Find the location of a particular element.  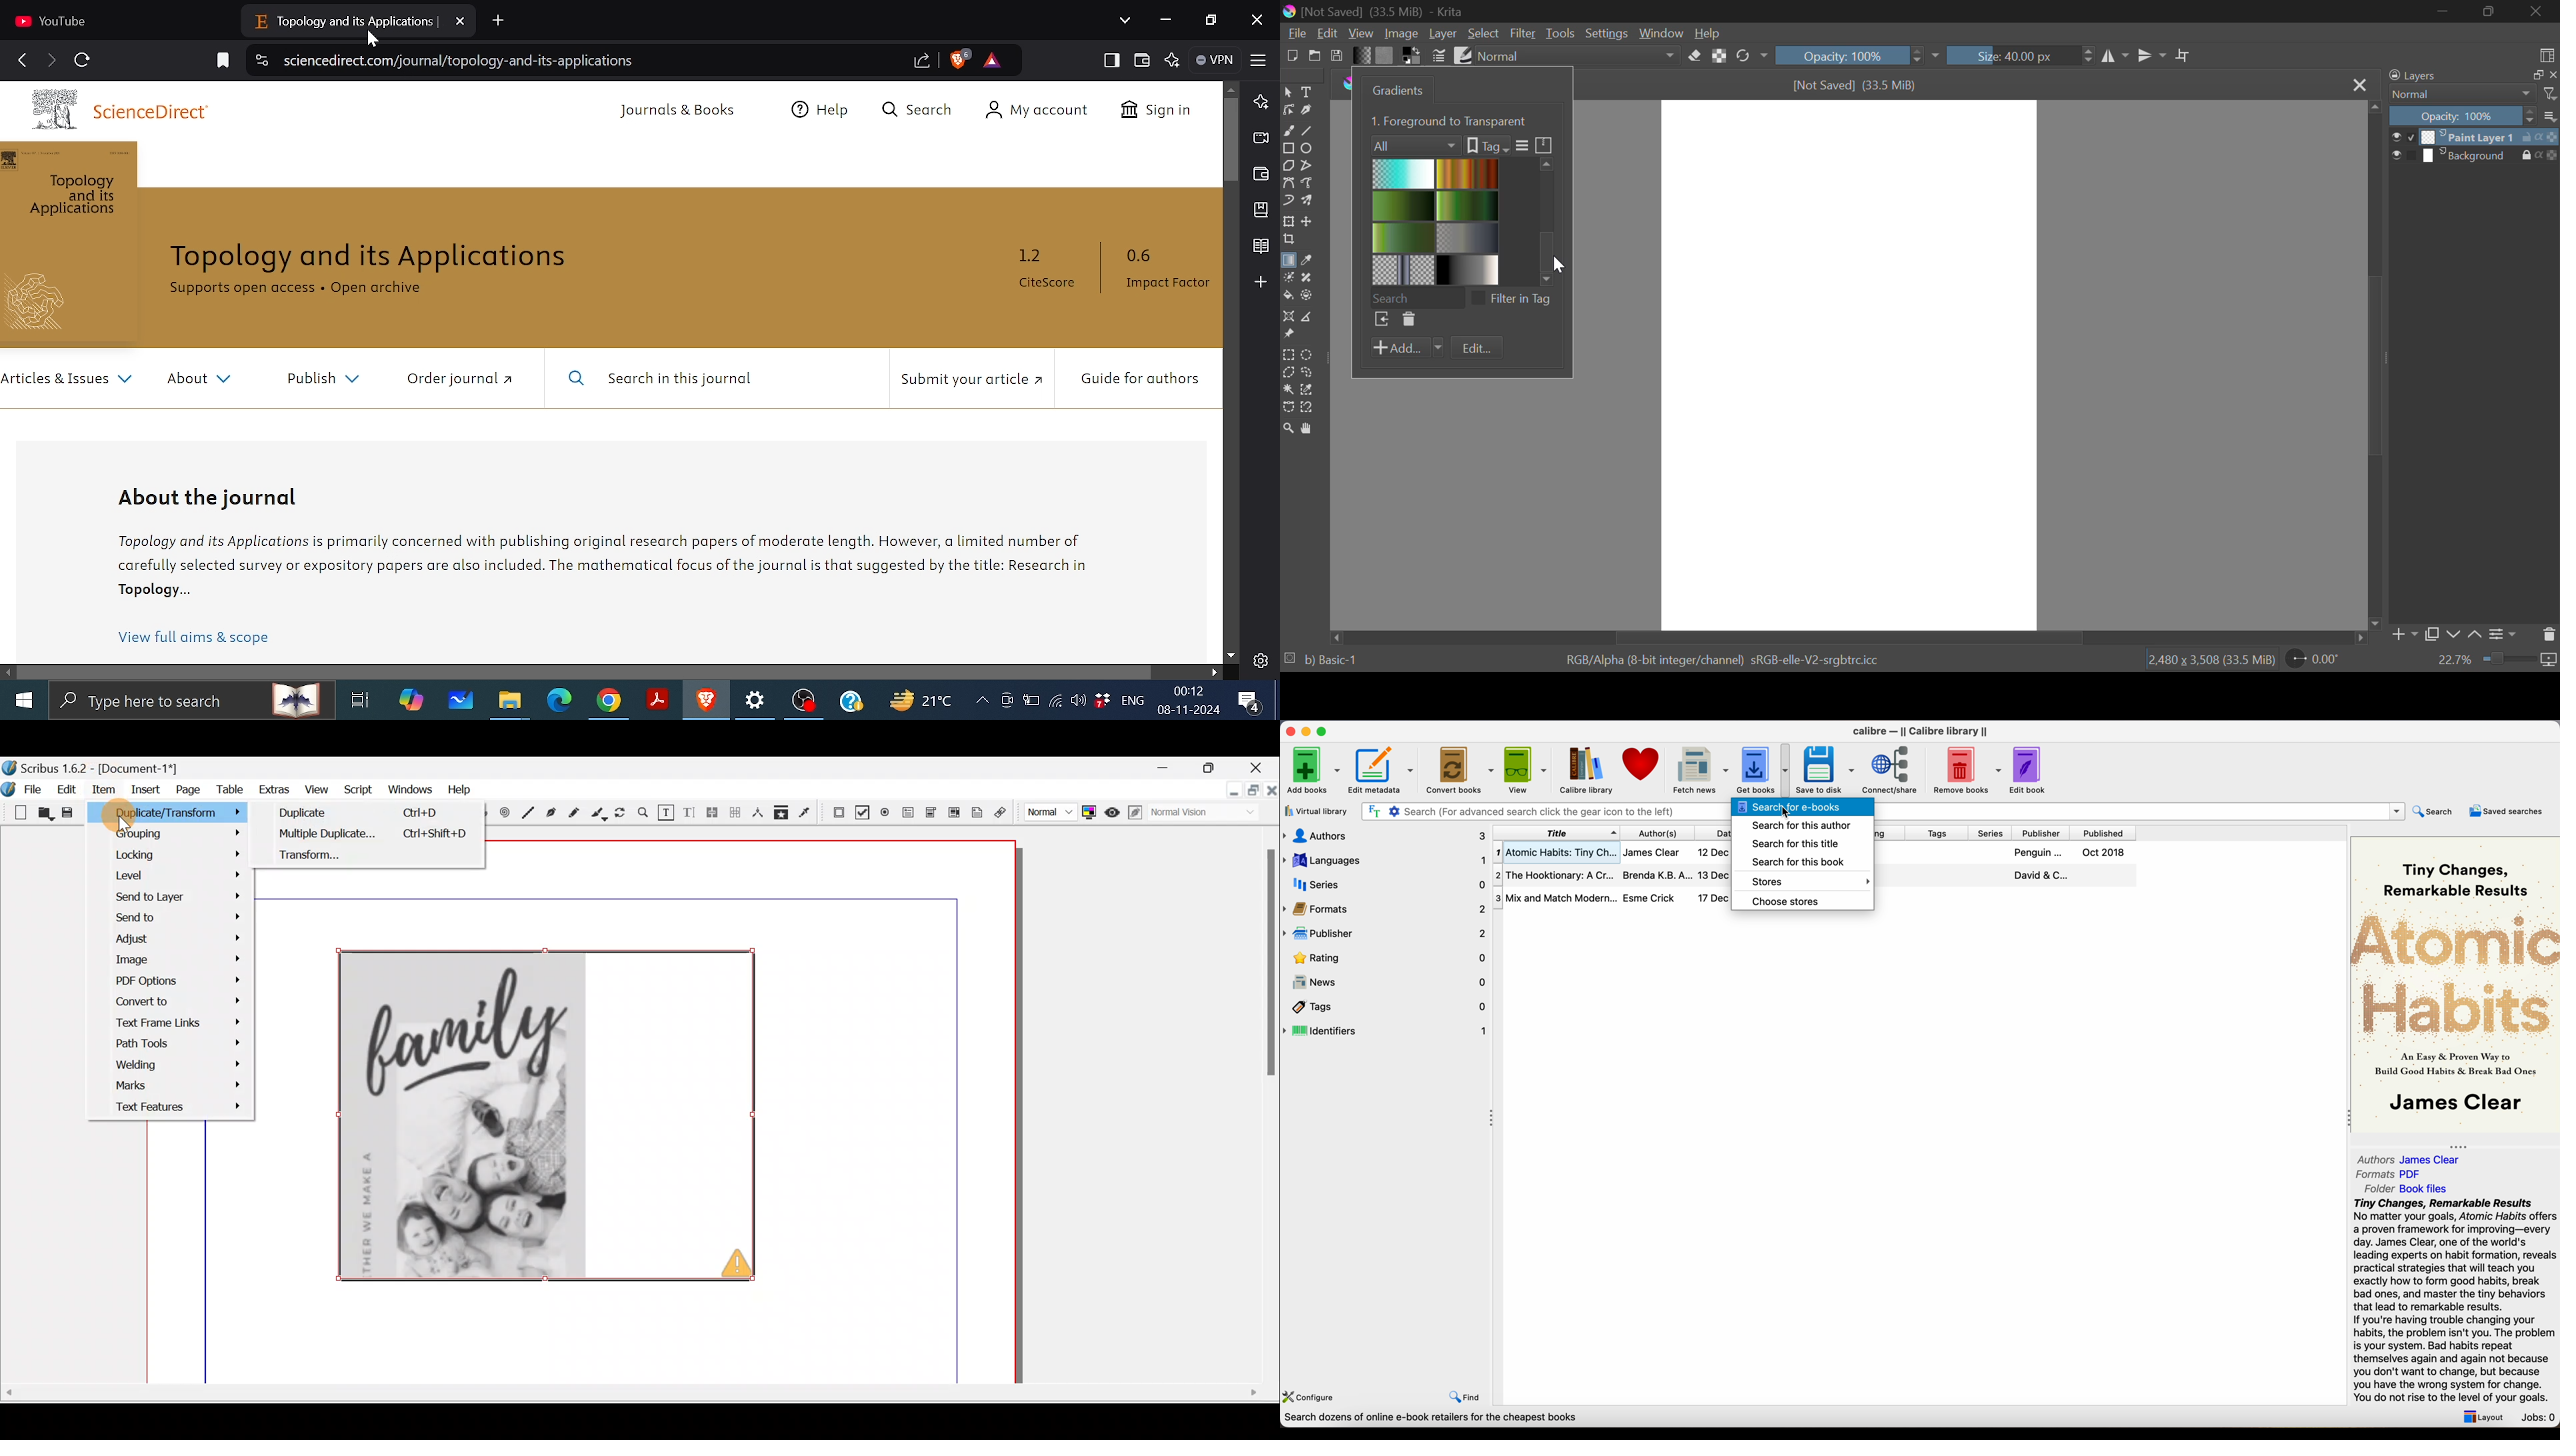

Calibre - ||Calibre library|| is located at coordinates (1920, 731).